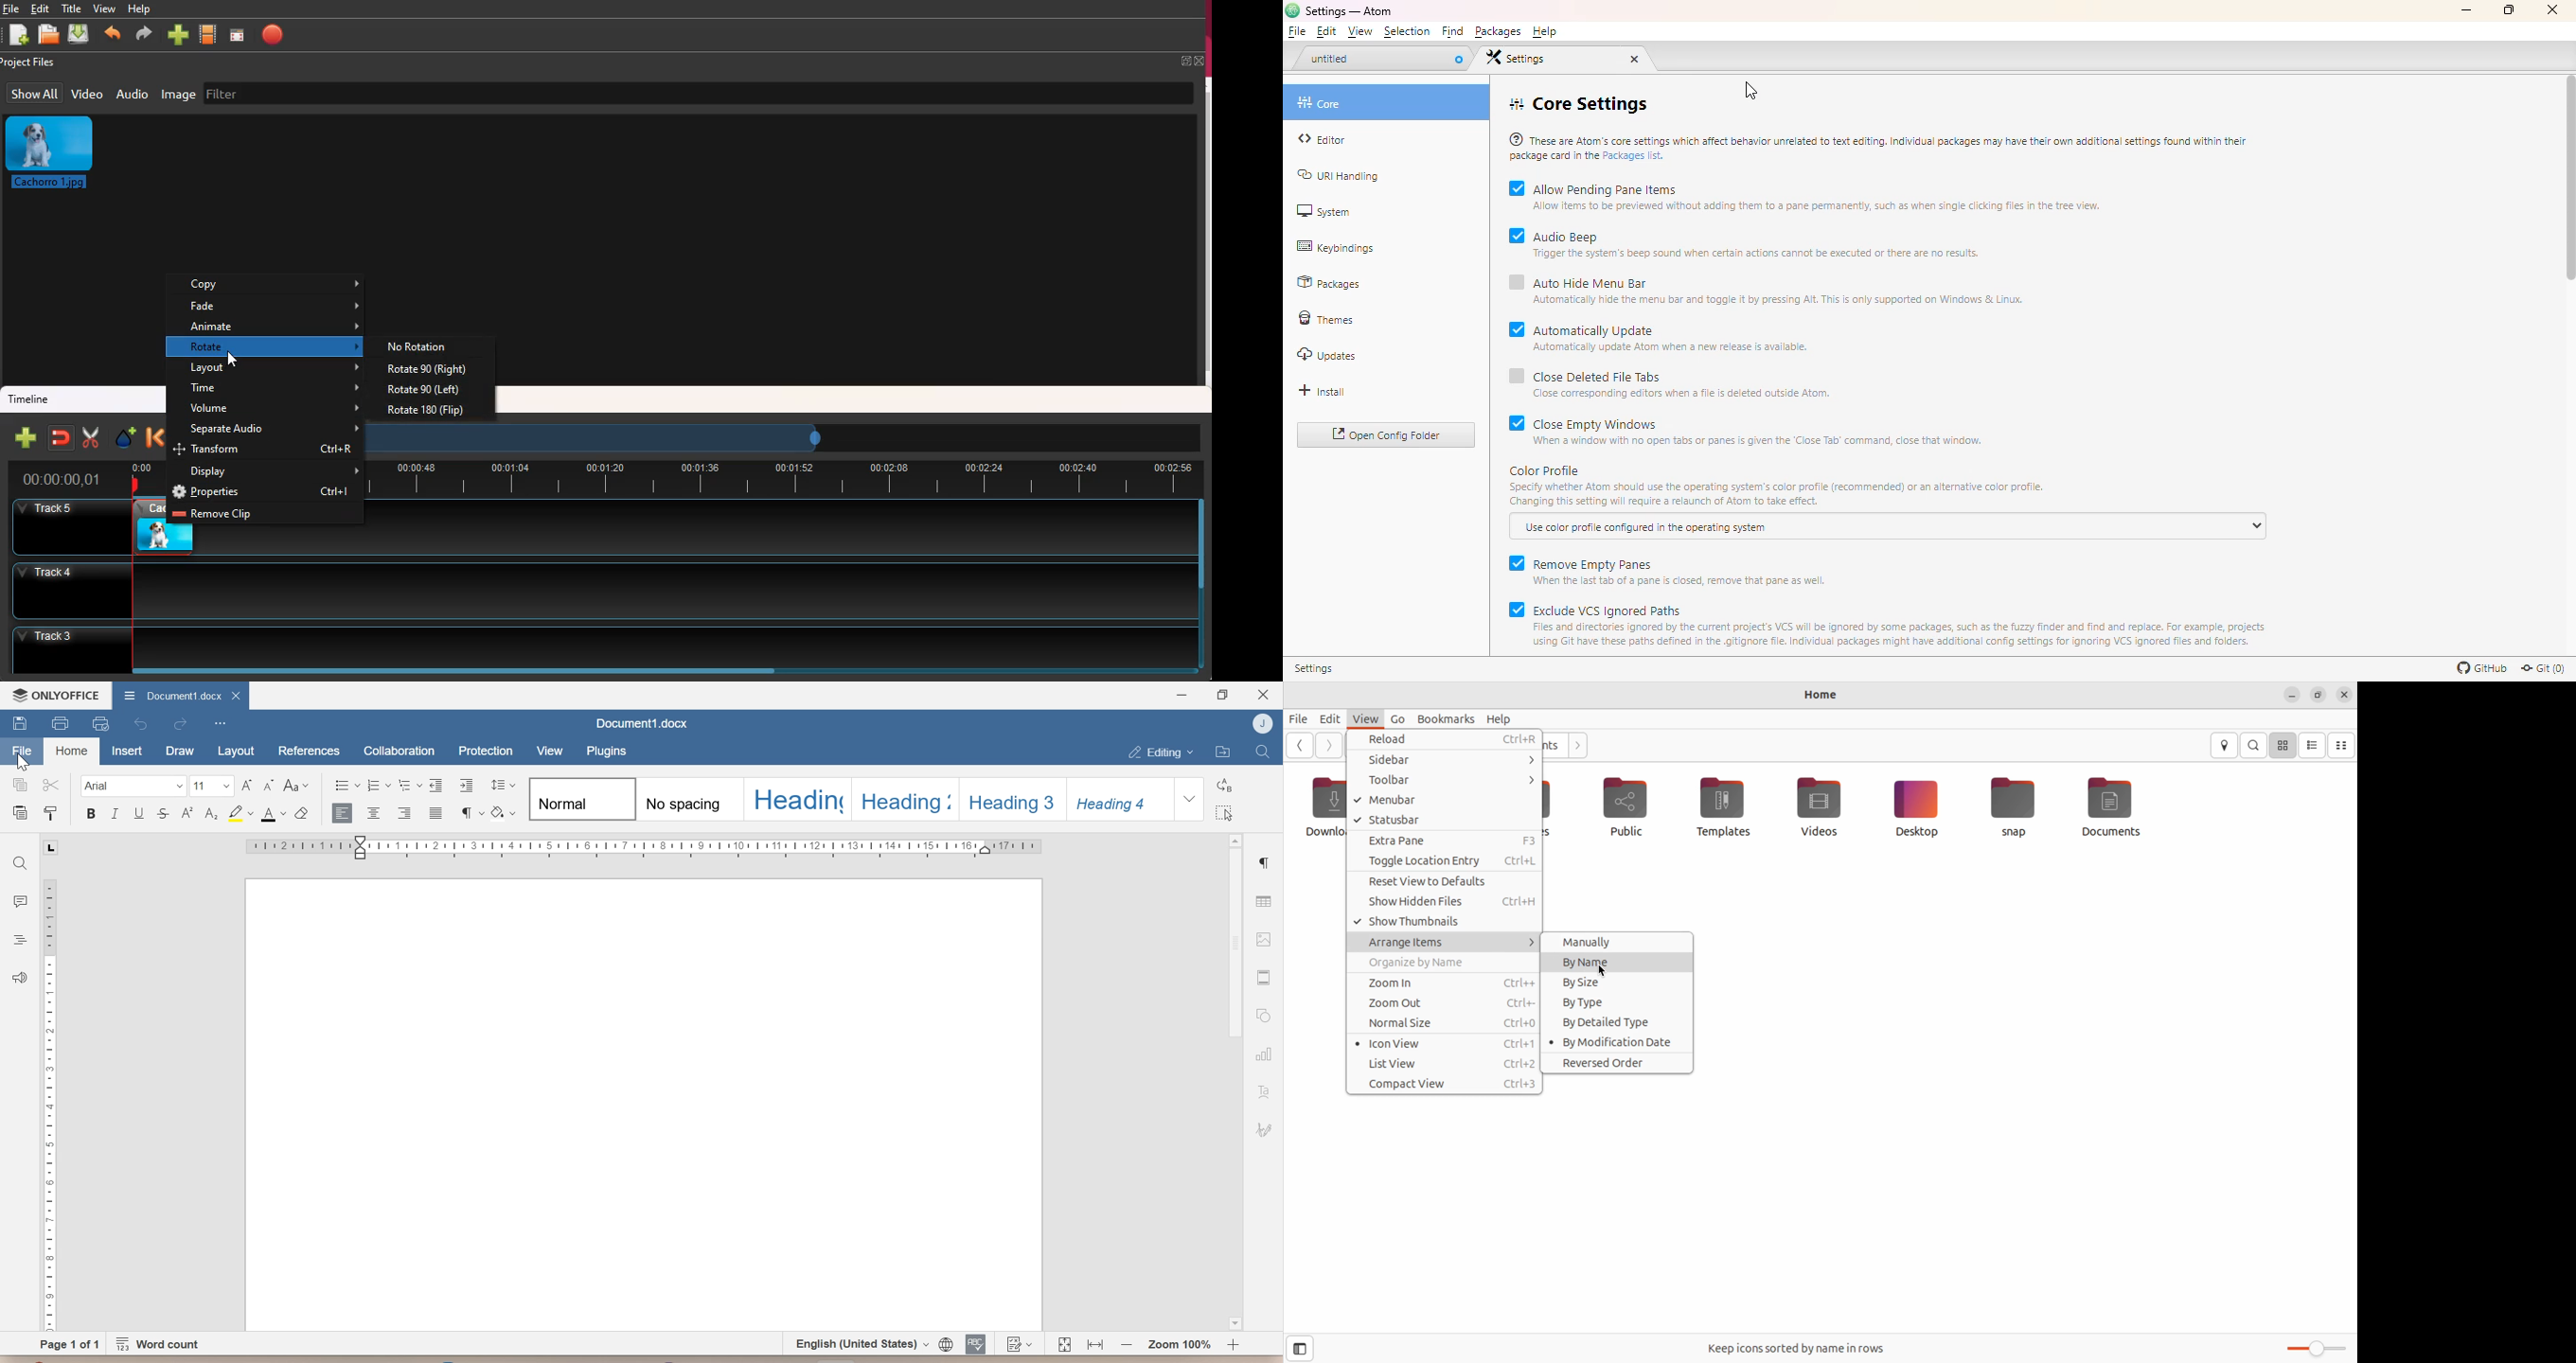 The height and width of the screenshot is (1372, 2576). What do you see at coordinates (1264, 899) in the screenshot?
I see `Table` at bounding box center [1264, 899].